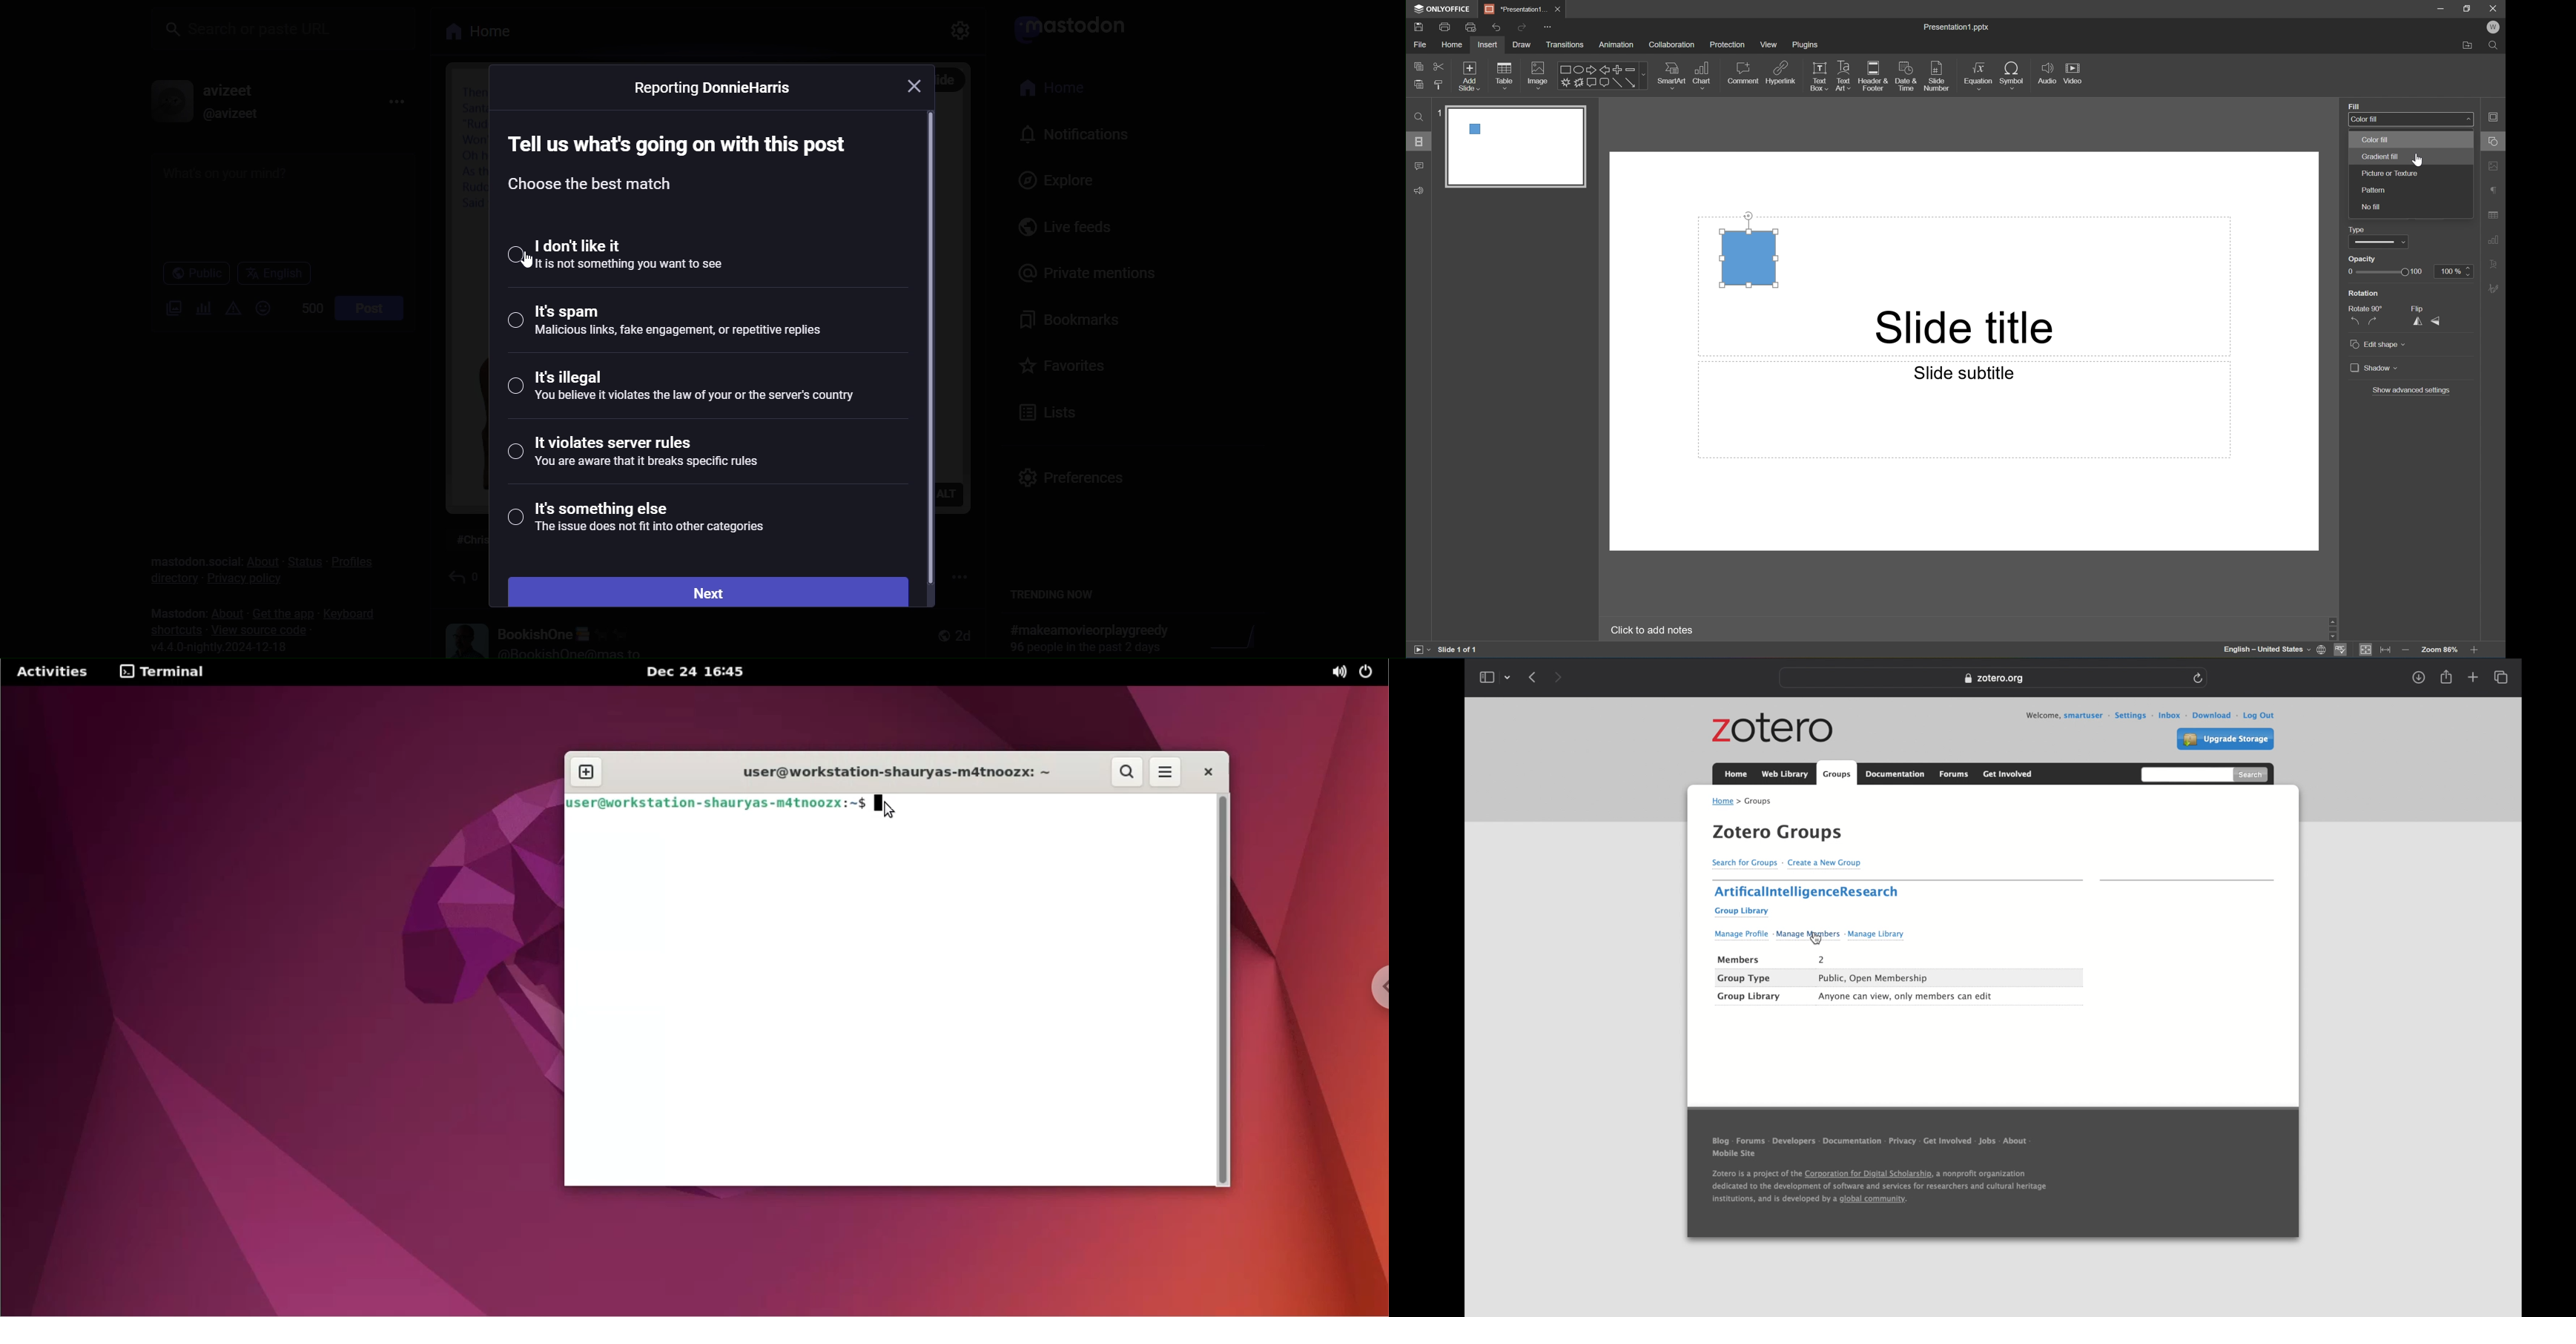 The width and height of the screenshot is (2576, 1344). I want to click on @avizeet, so click(227, 113).